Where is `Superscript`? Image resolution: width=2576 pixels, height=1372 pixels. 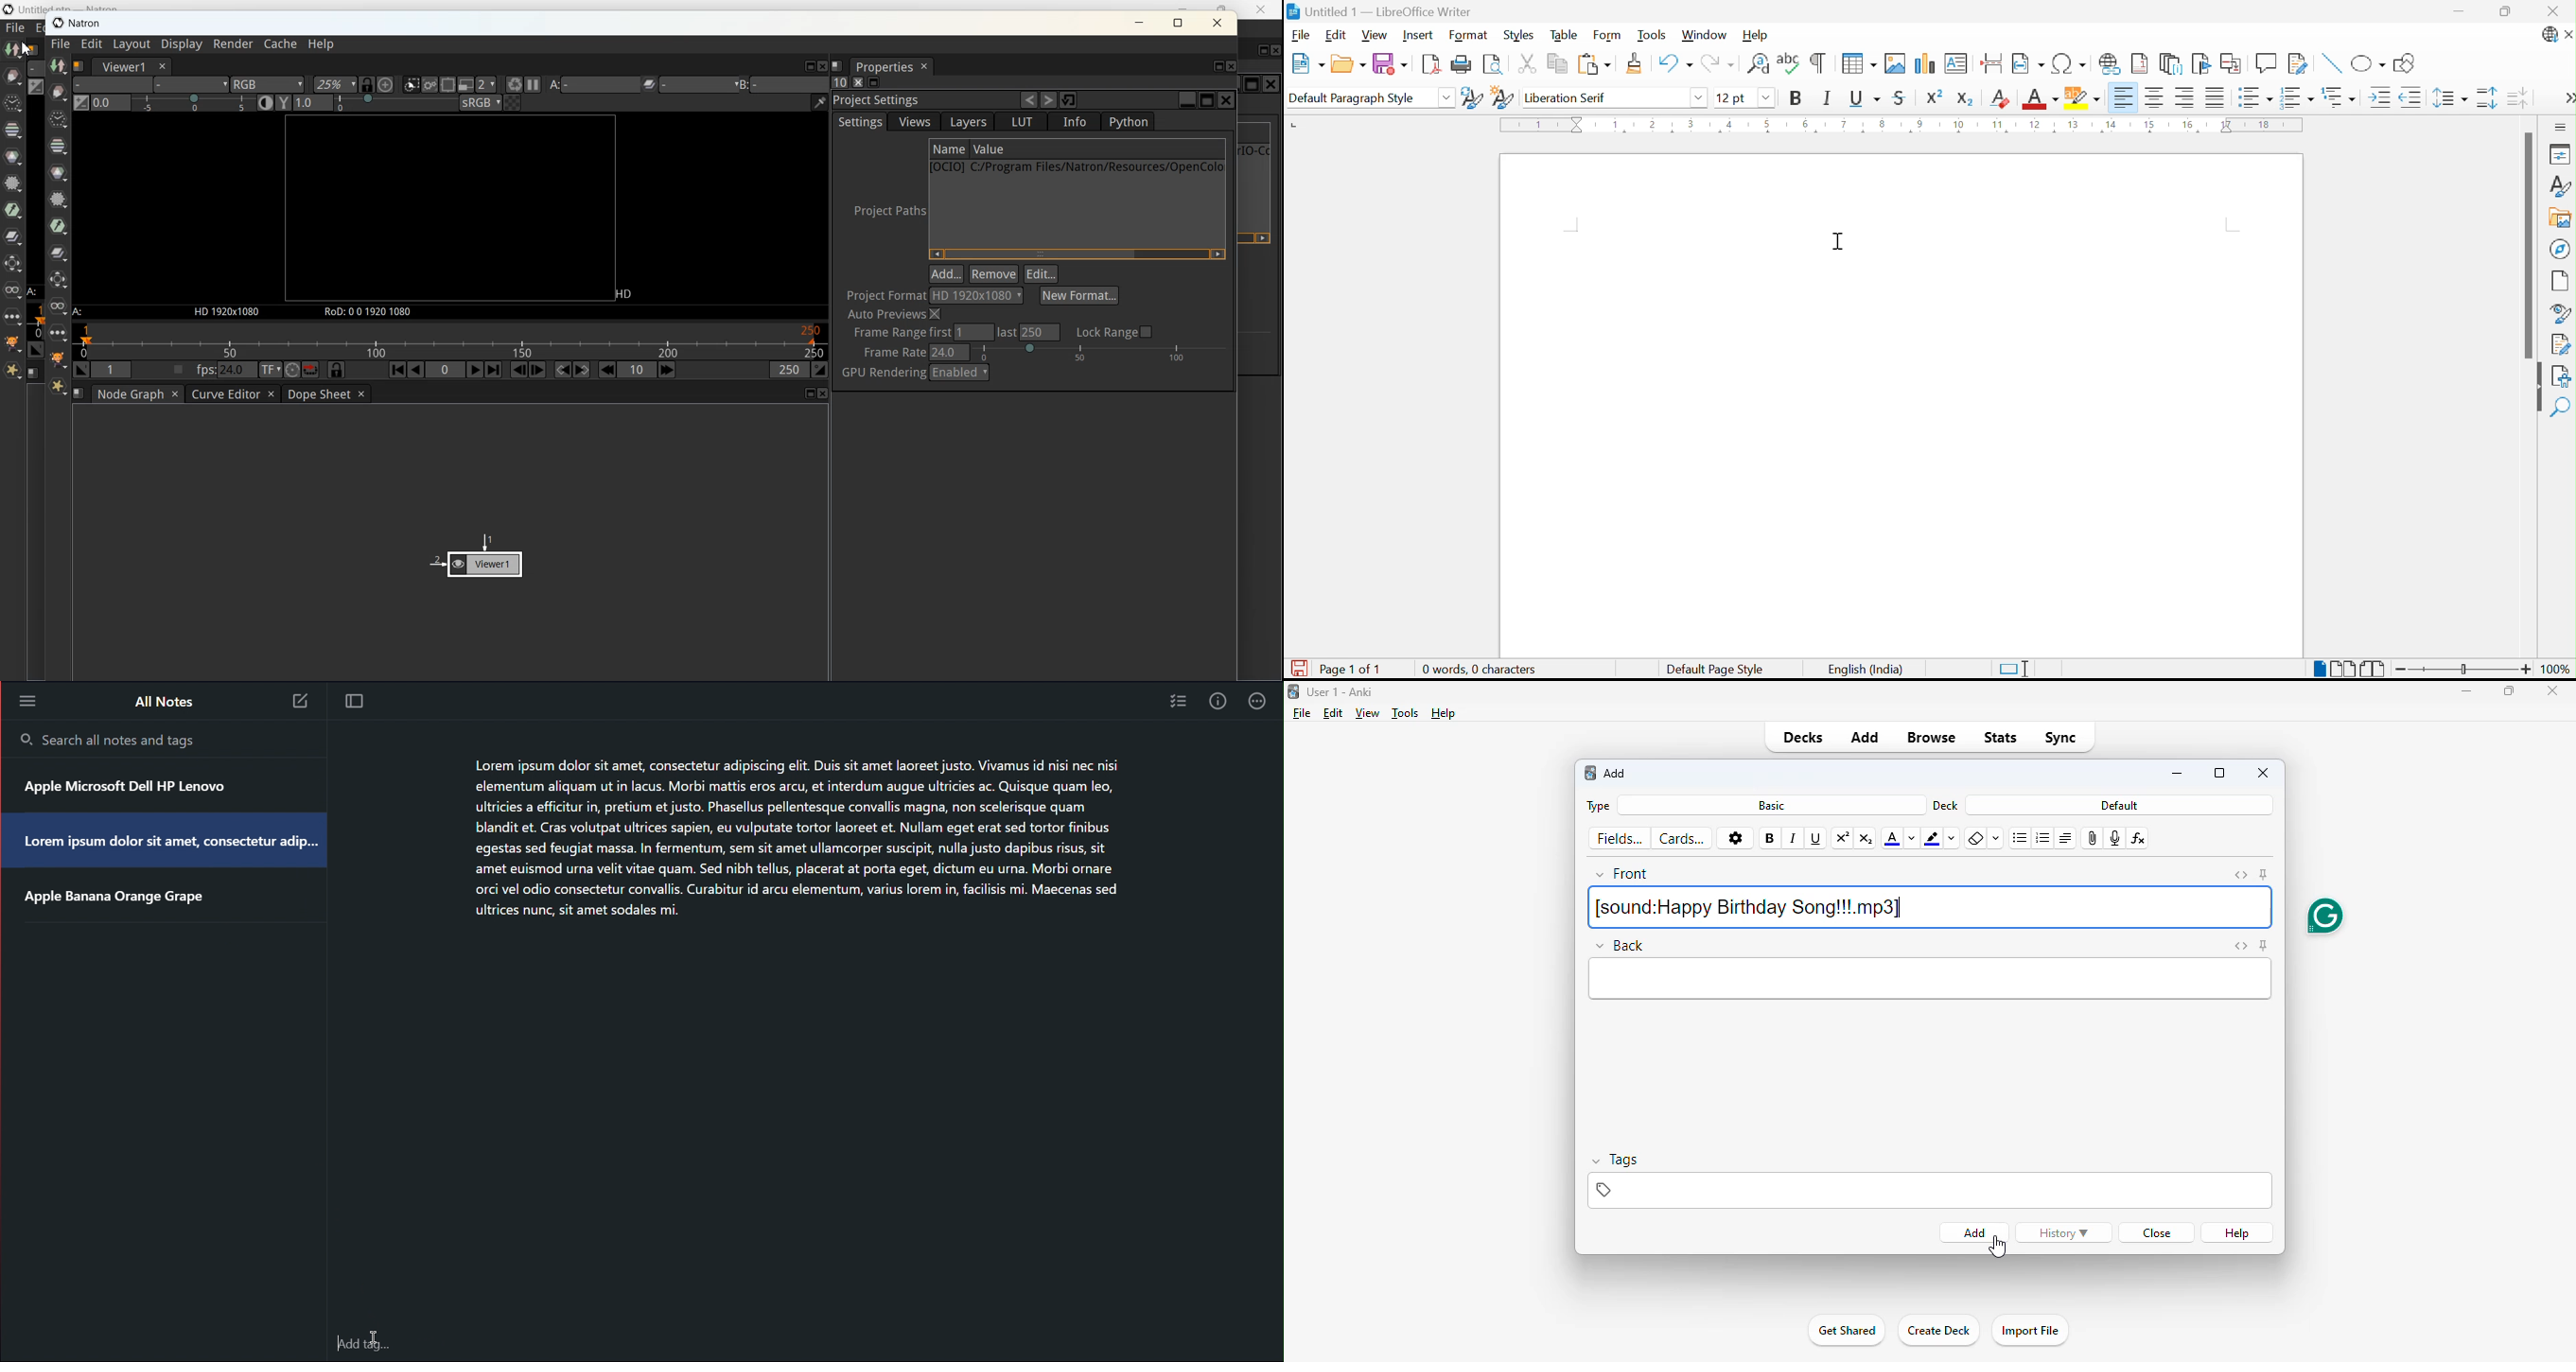
Superscript is located at coordinates (1935, 97).